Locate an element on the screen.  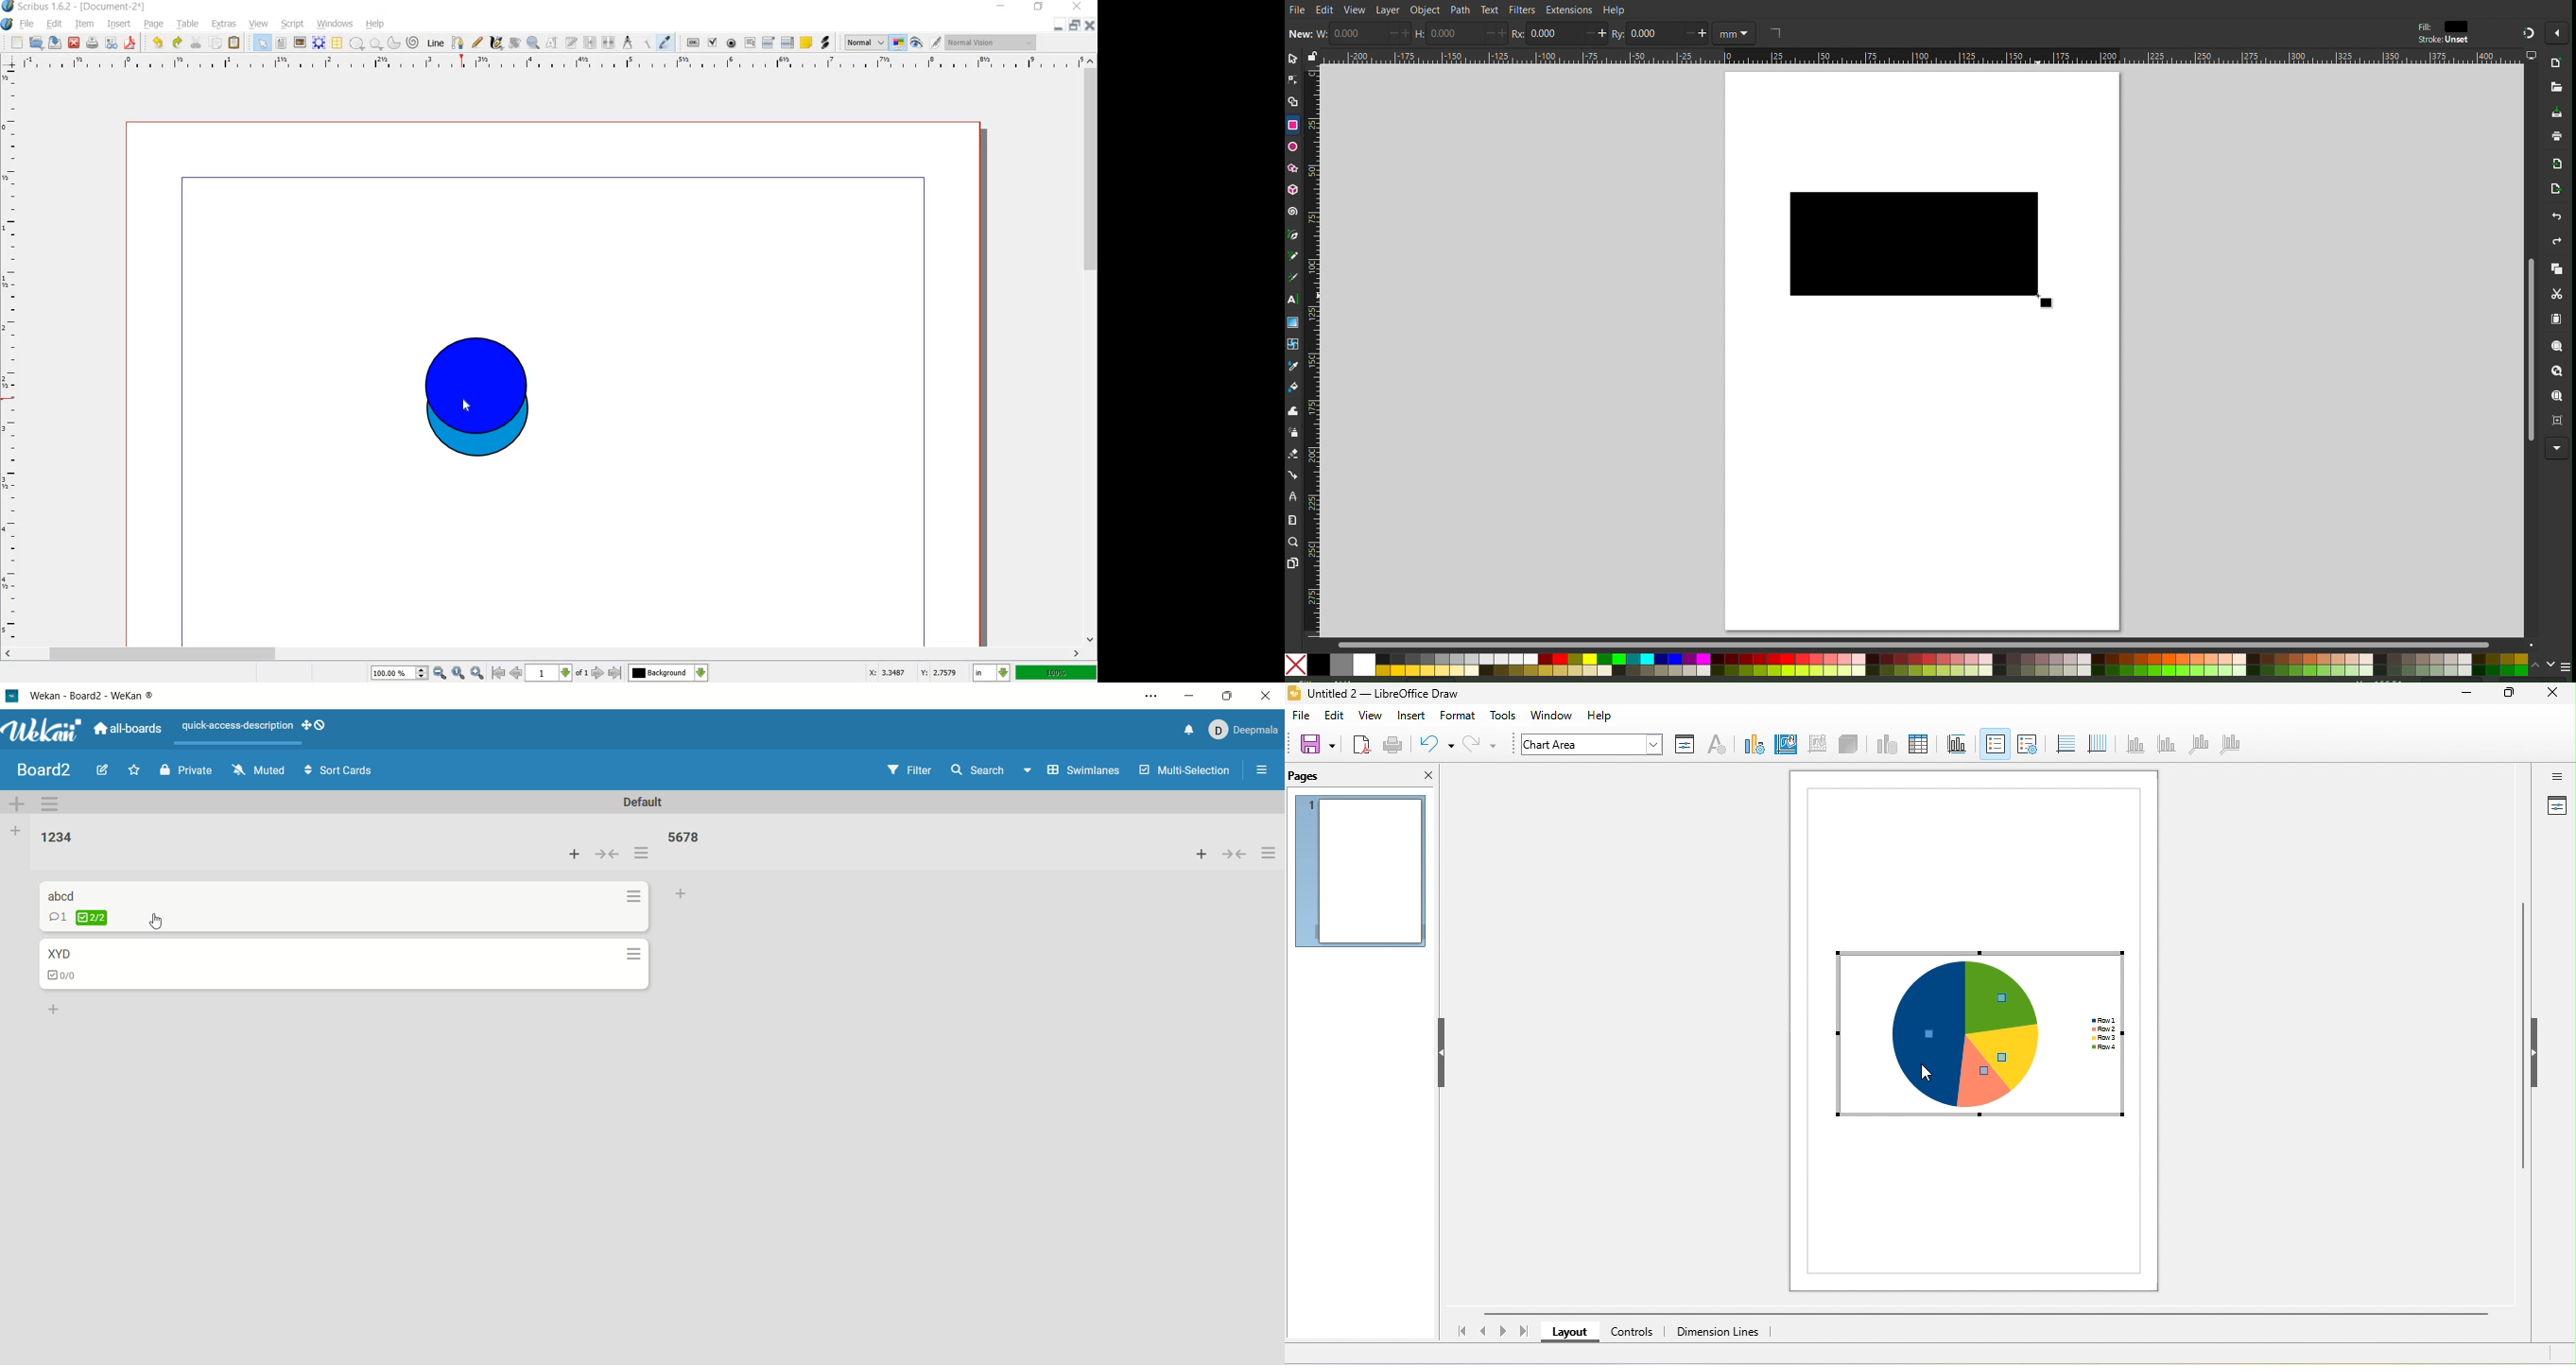
maximize is located at coordinates (2509, 694).